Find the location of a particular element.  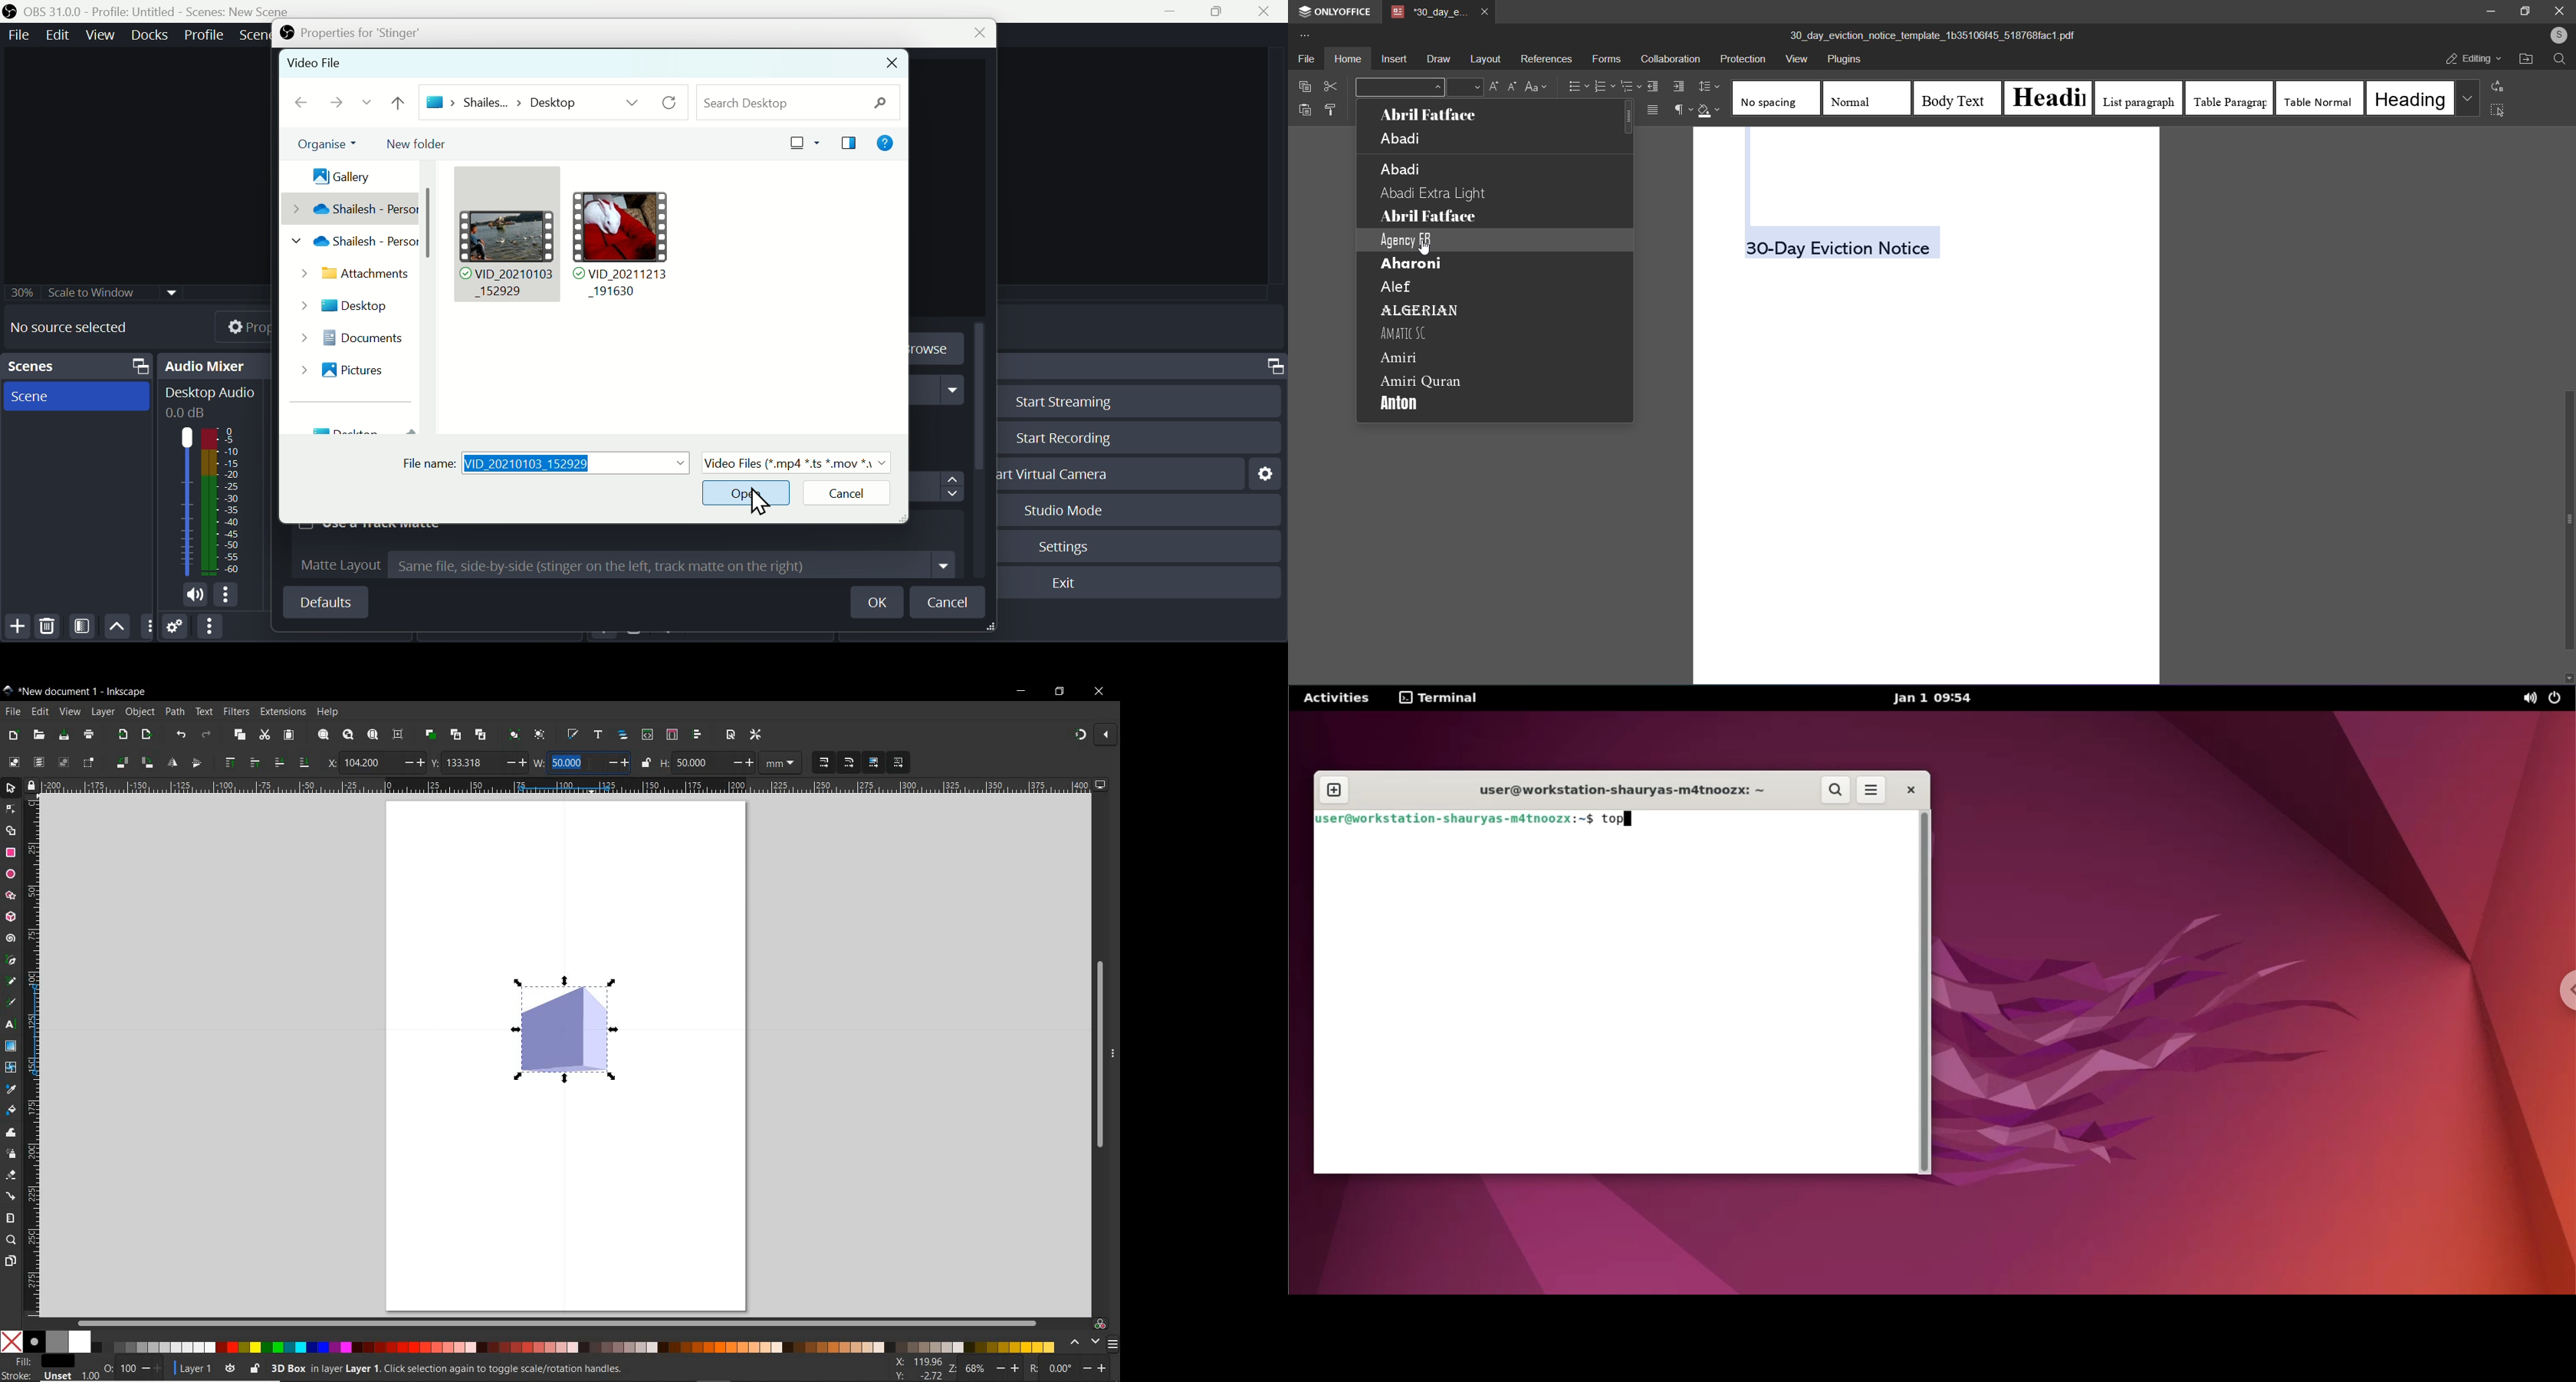

cursor on OK is located at coordinates (758, 501).